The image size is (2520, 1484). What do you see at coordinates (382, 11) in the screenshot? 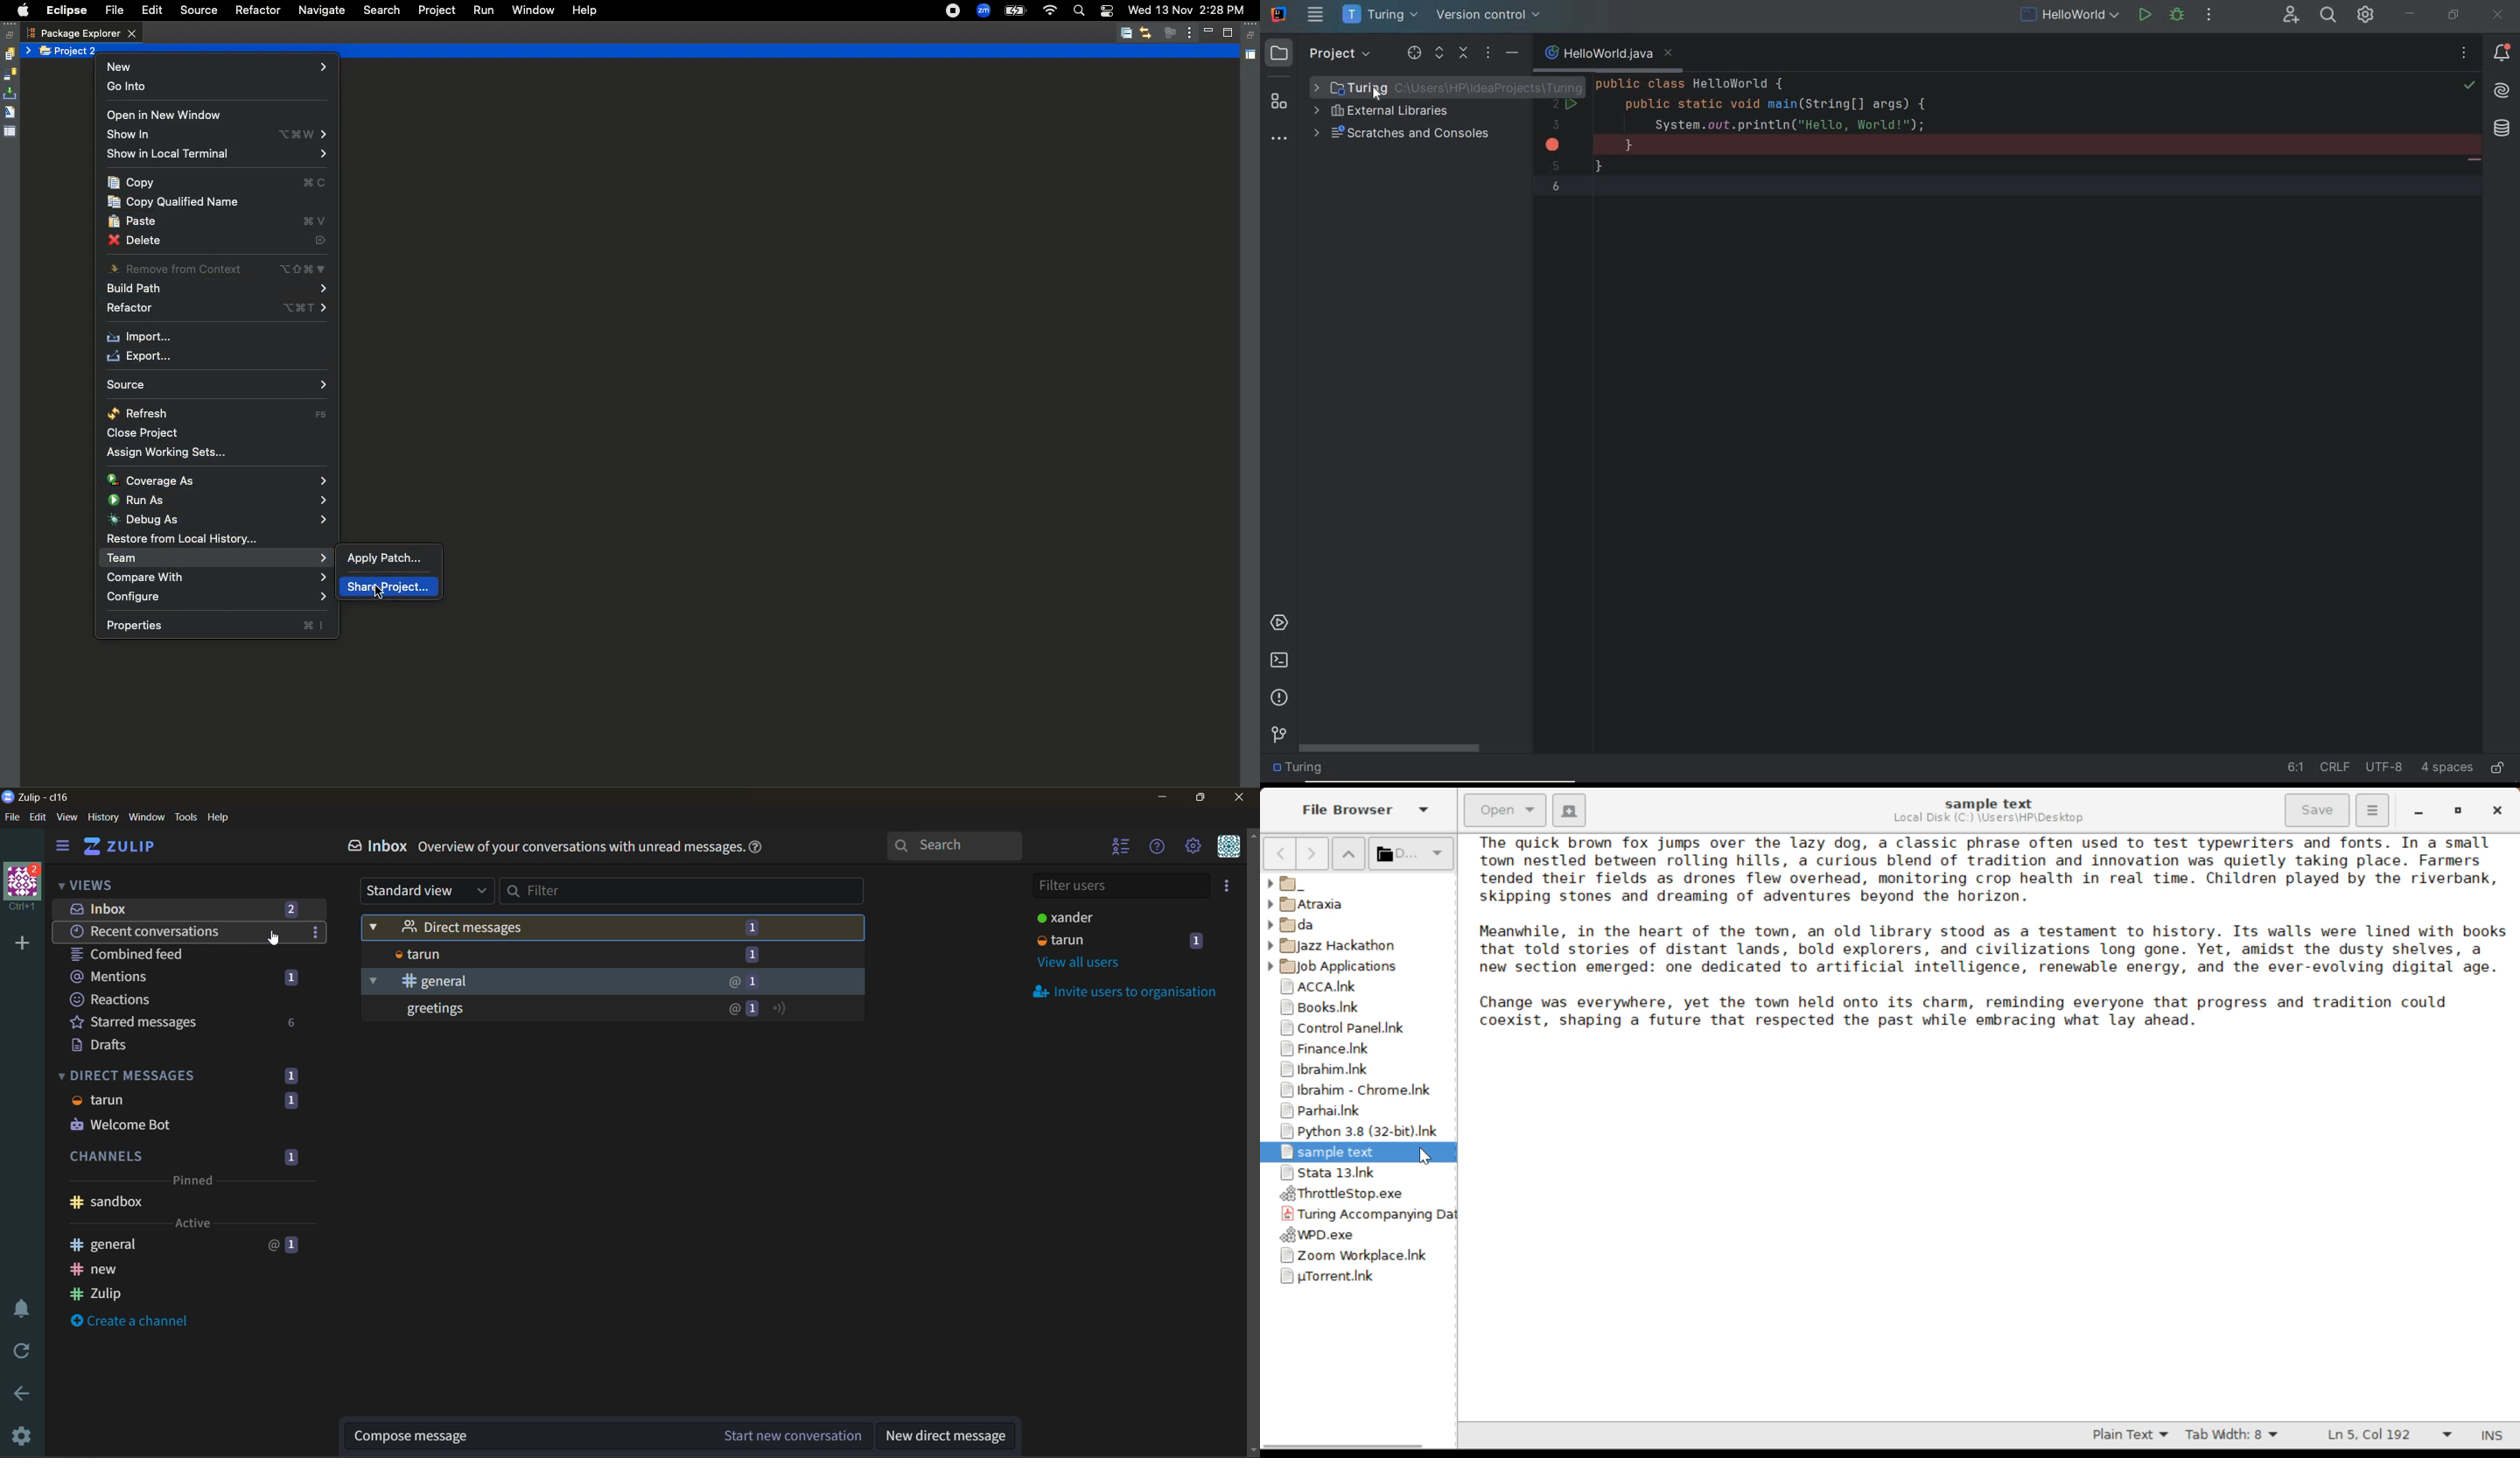
I see `Search` at bounding box center [382, 11].